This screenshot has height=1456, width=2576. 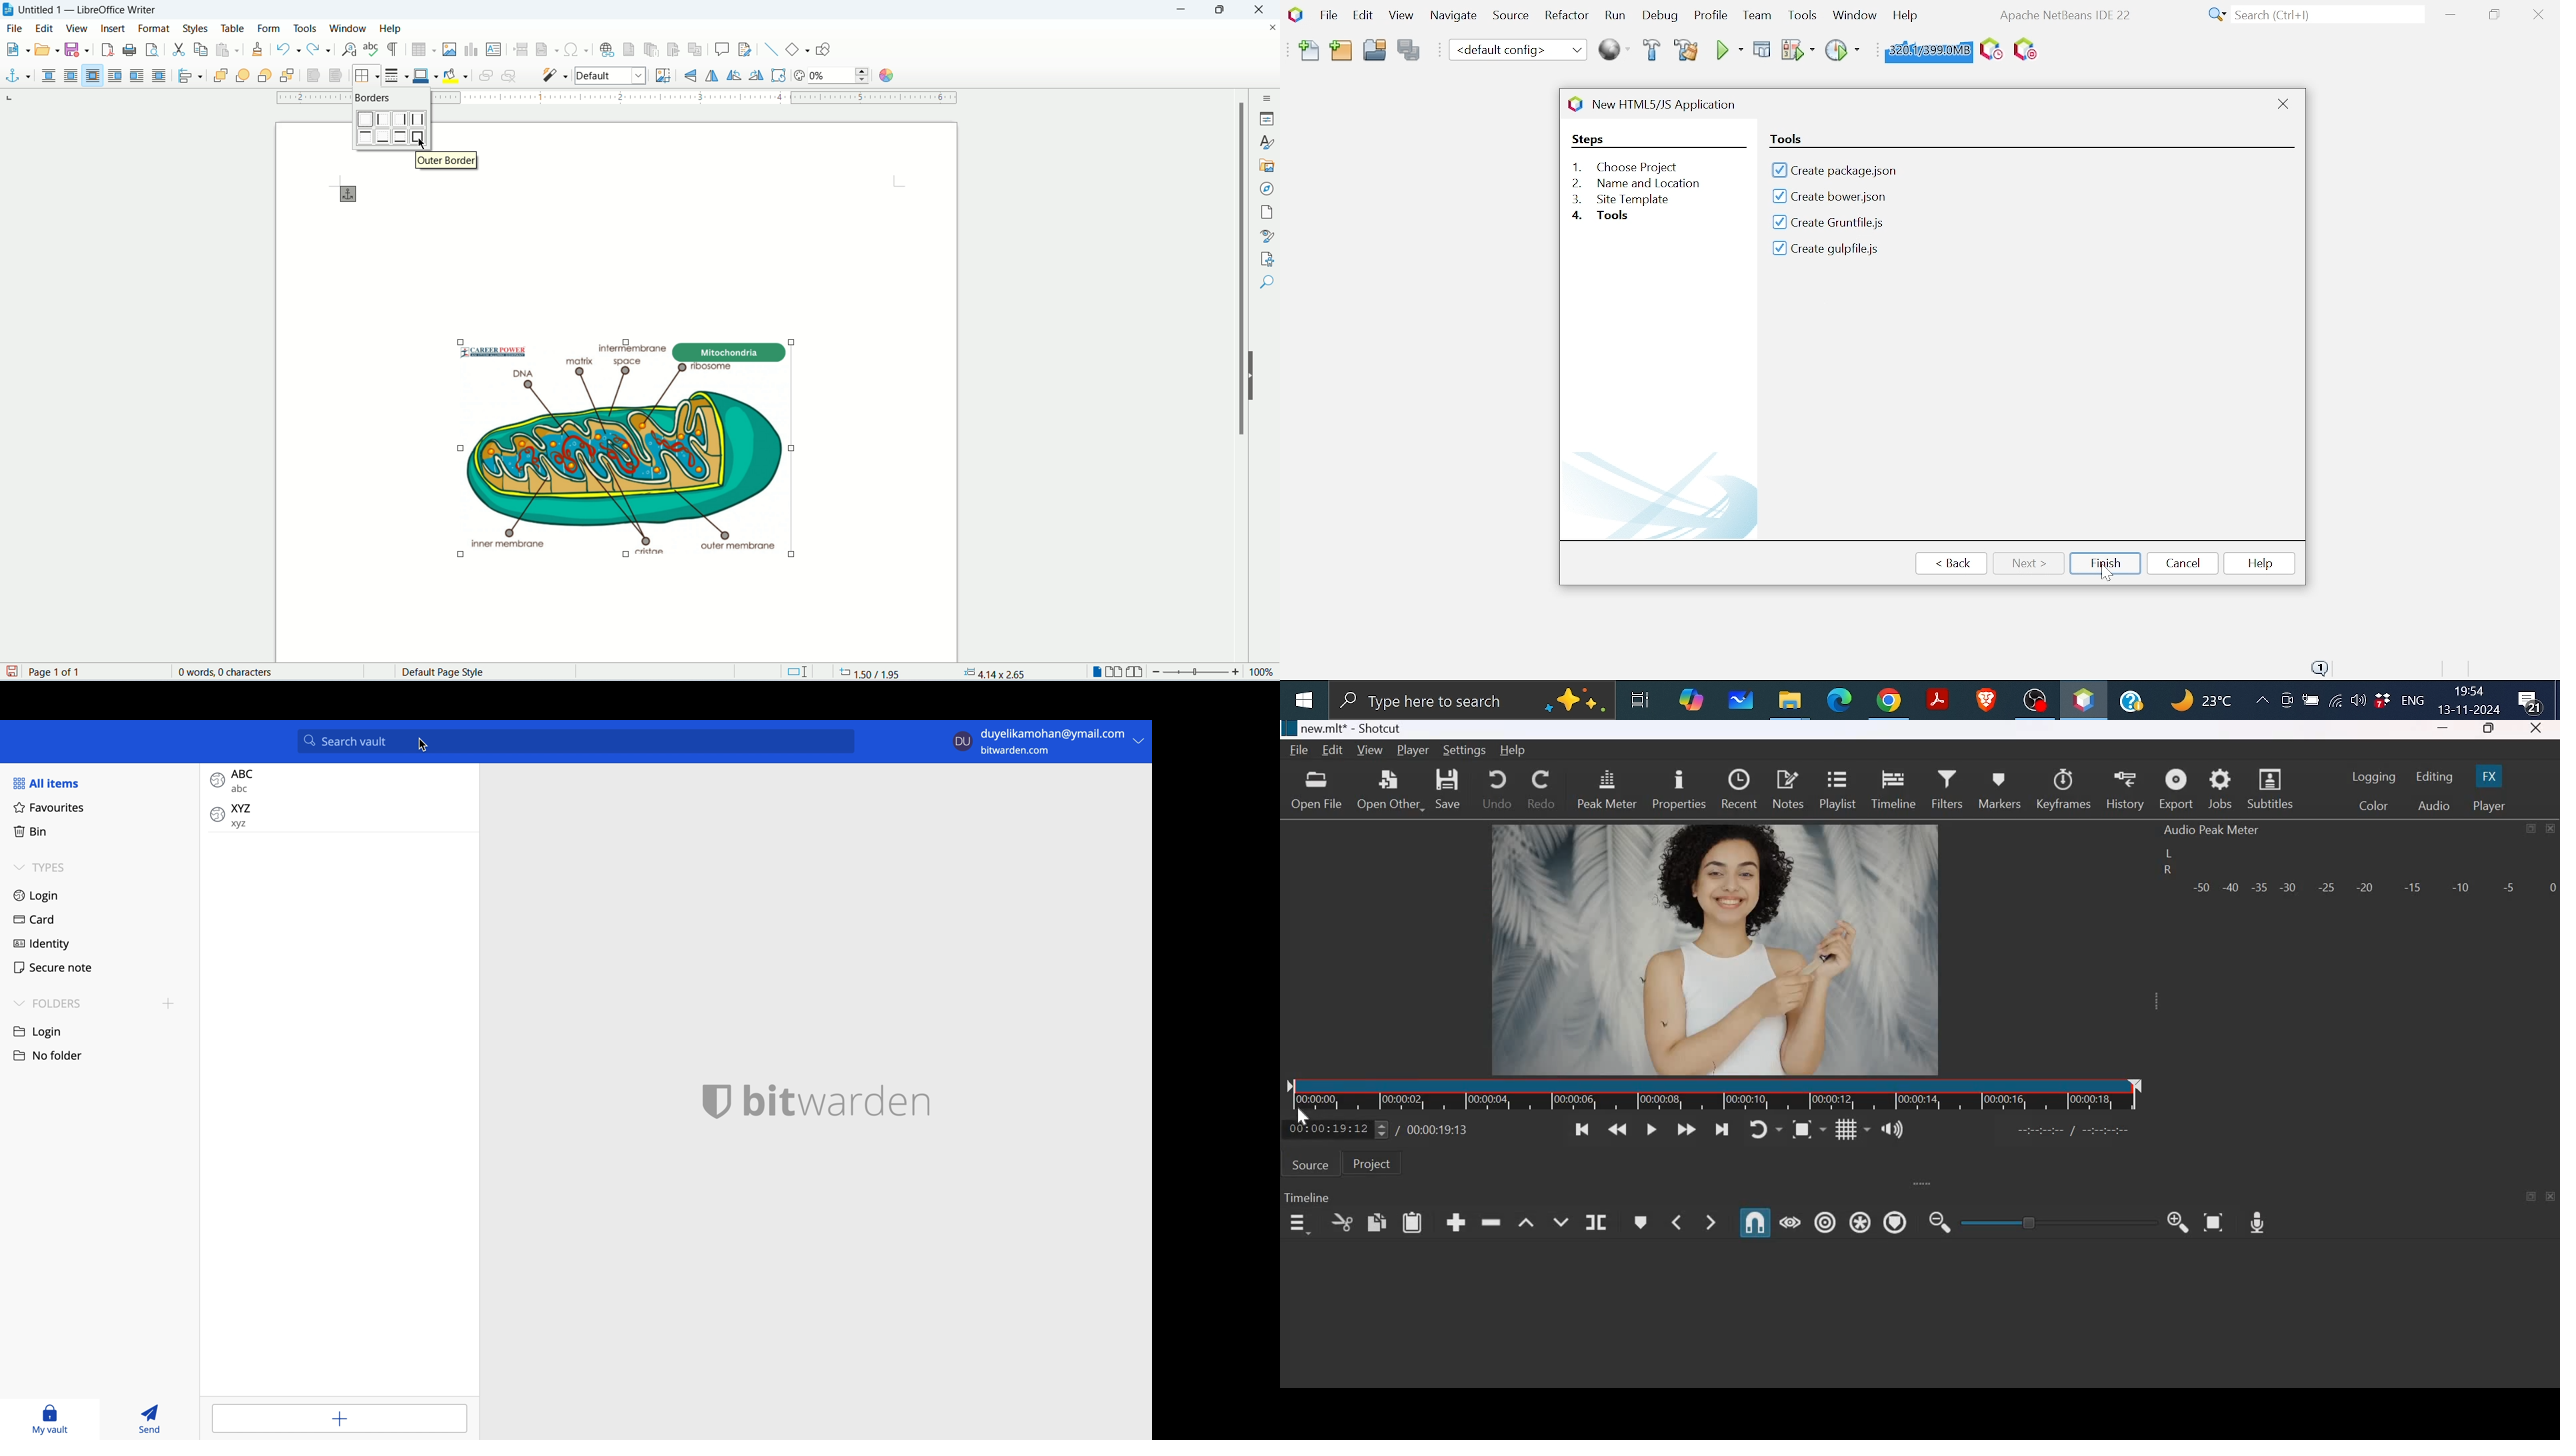 I want to click on hide, so click(x=1253, y=375).